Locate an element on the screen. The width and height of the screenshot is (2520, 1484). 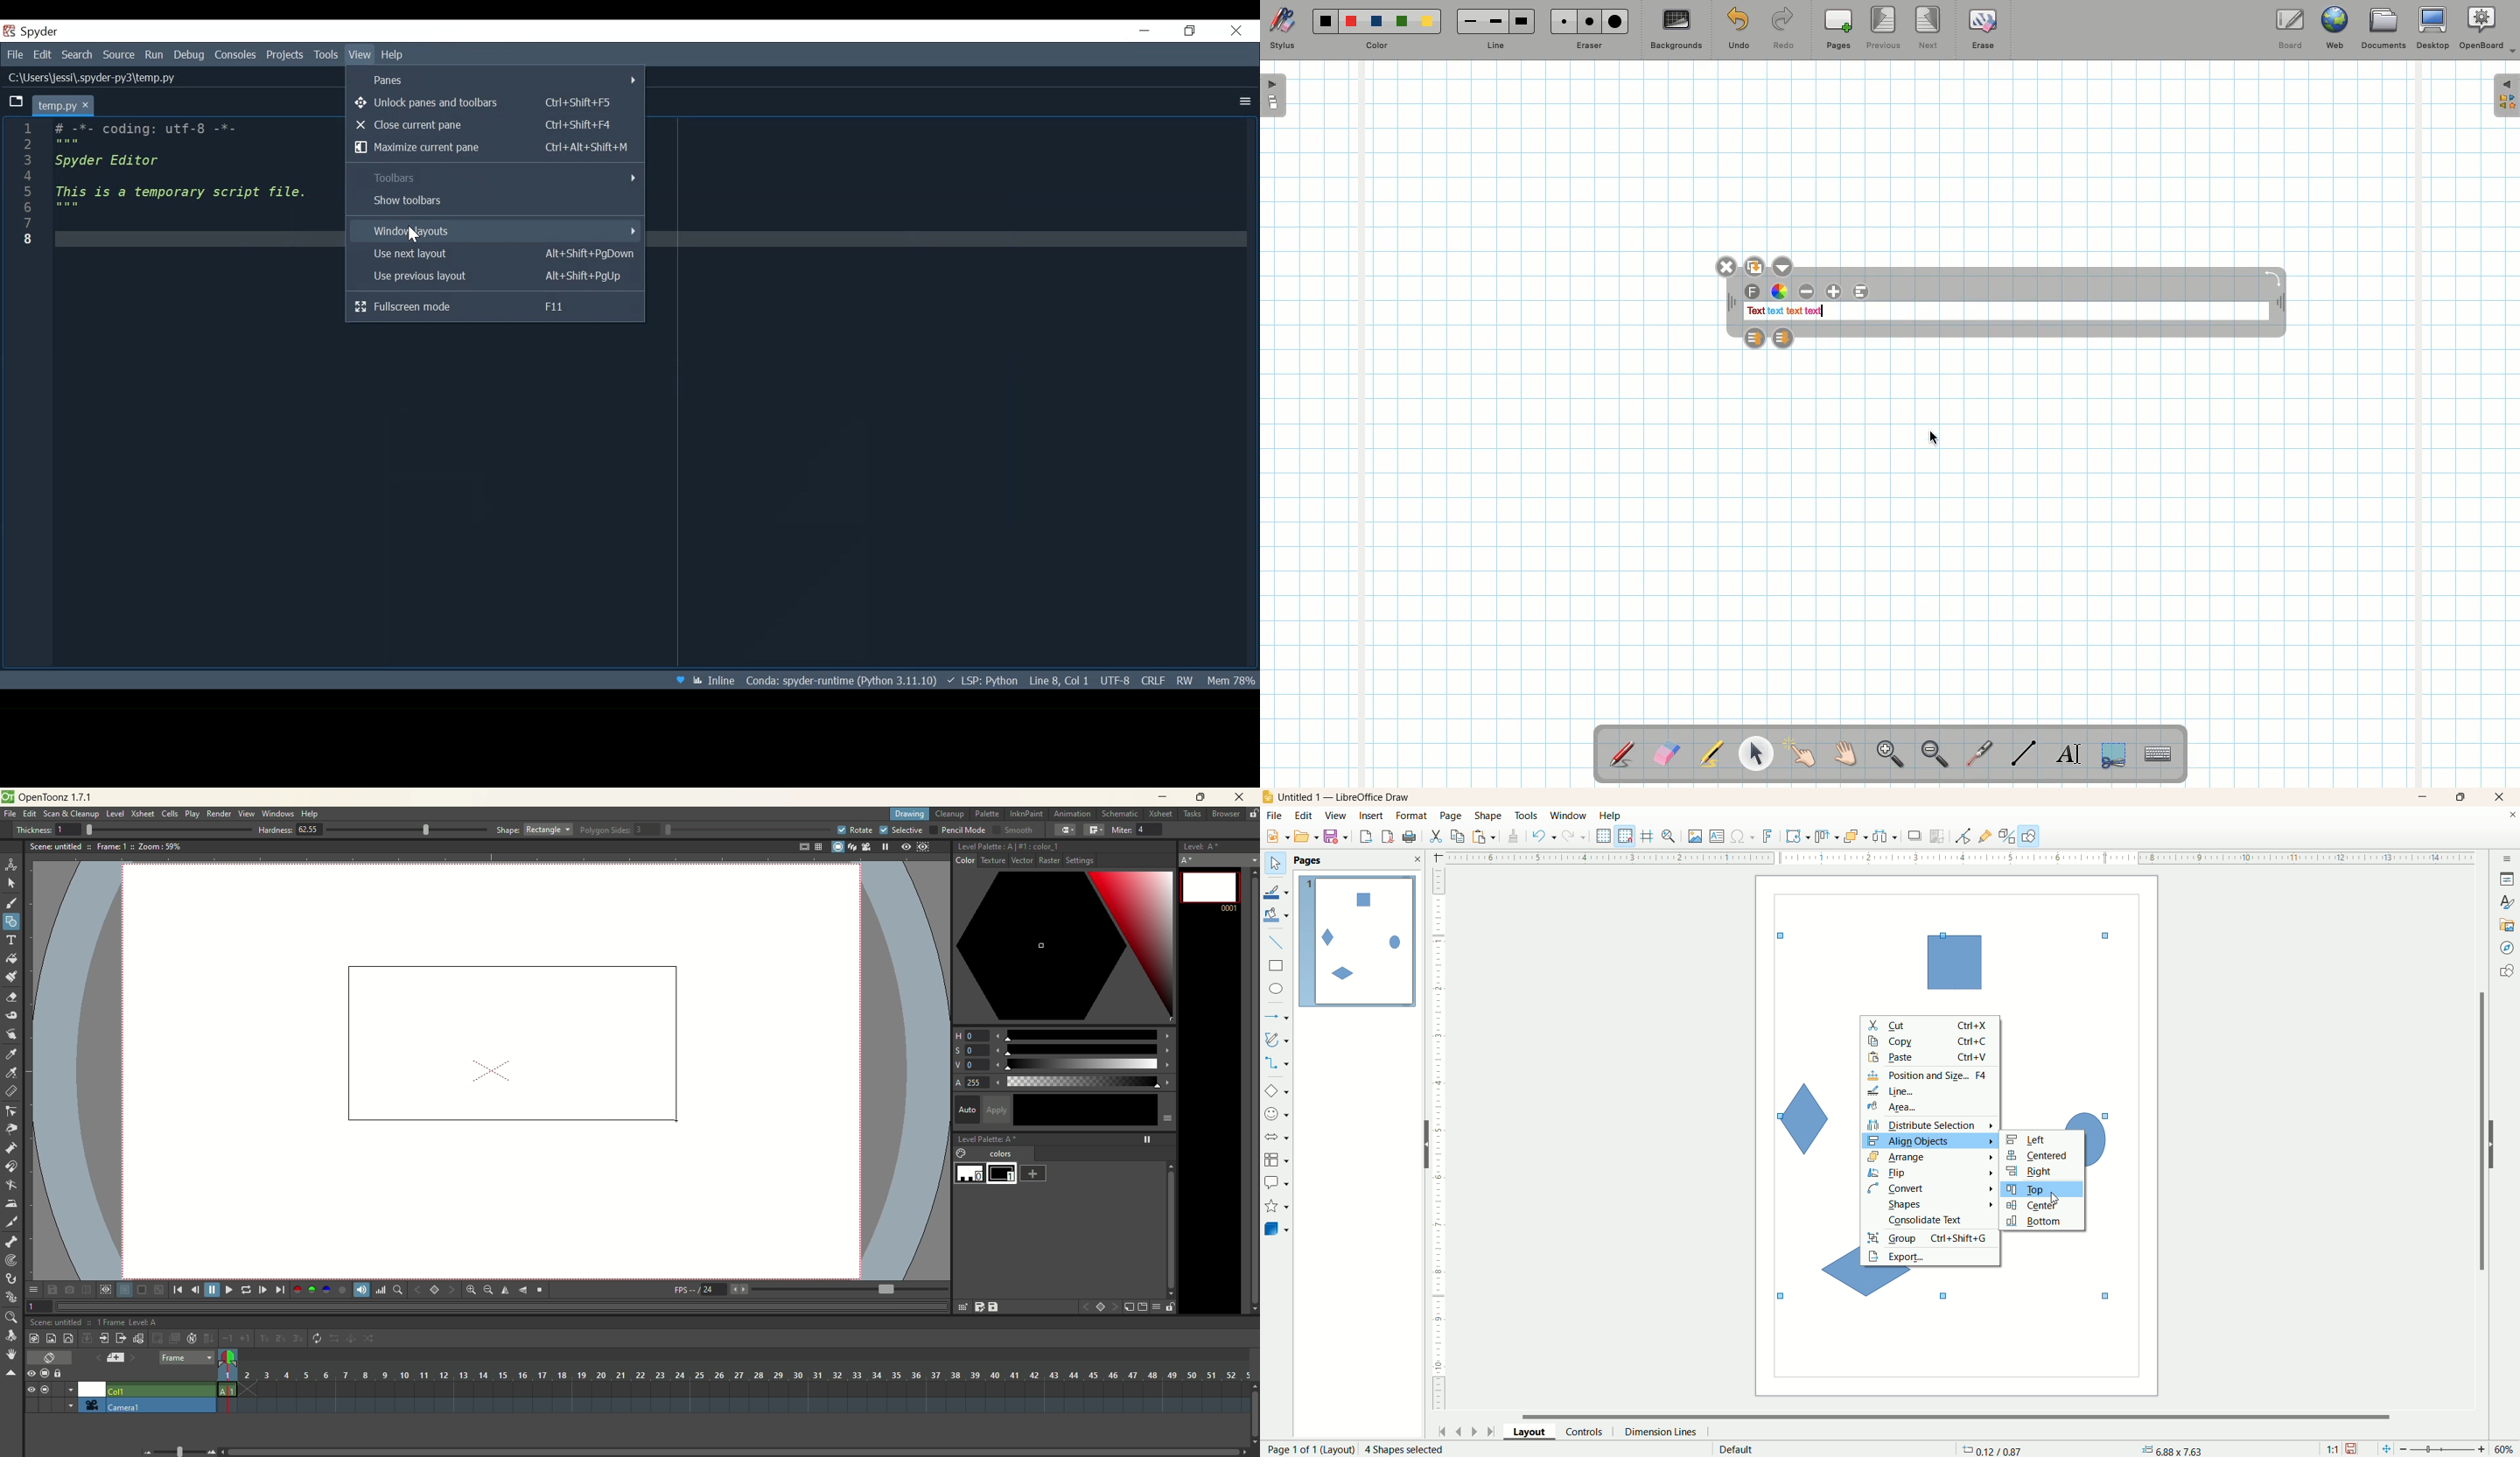
select camera is located at coordinates (89, 1405).